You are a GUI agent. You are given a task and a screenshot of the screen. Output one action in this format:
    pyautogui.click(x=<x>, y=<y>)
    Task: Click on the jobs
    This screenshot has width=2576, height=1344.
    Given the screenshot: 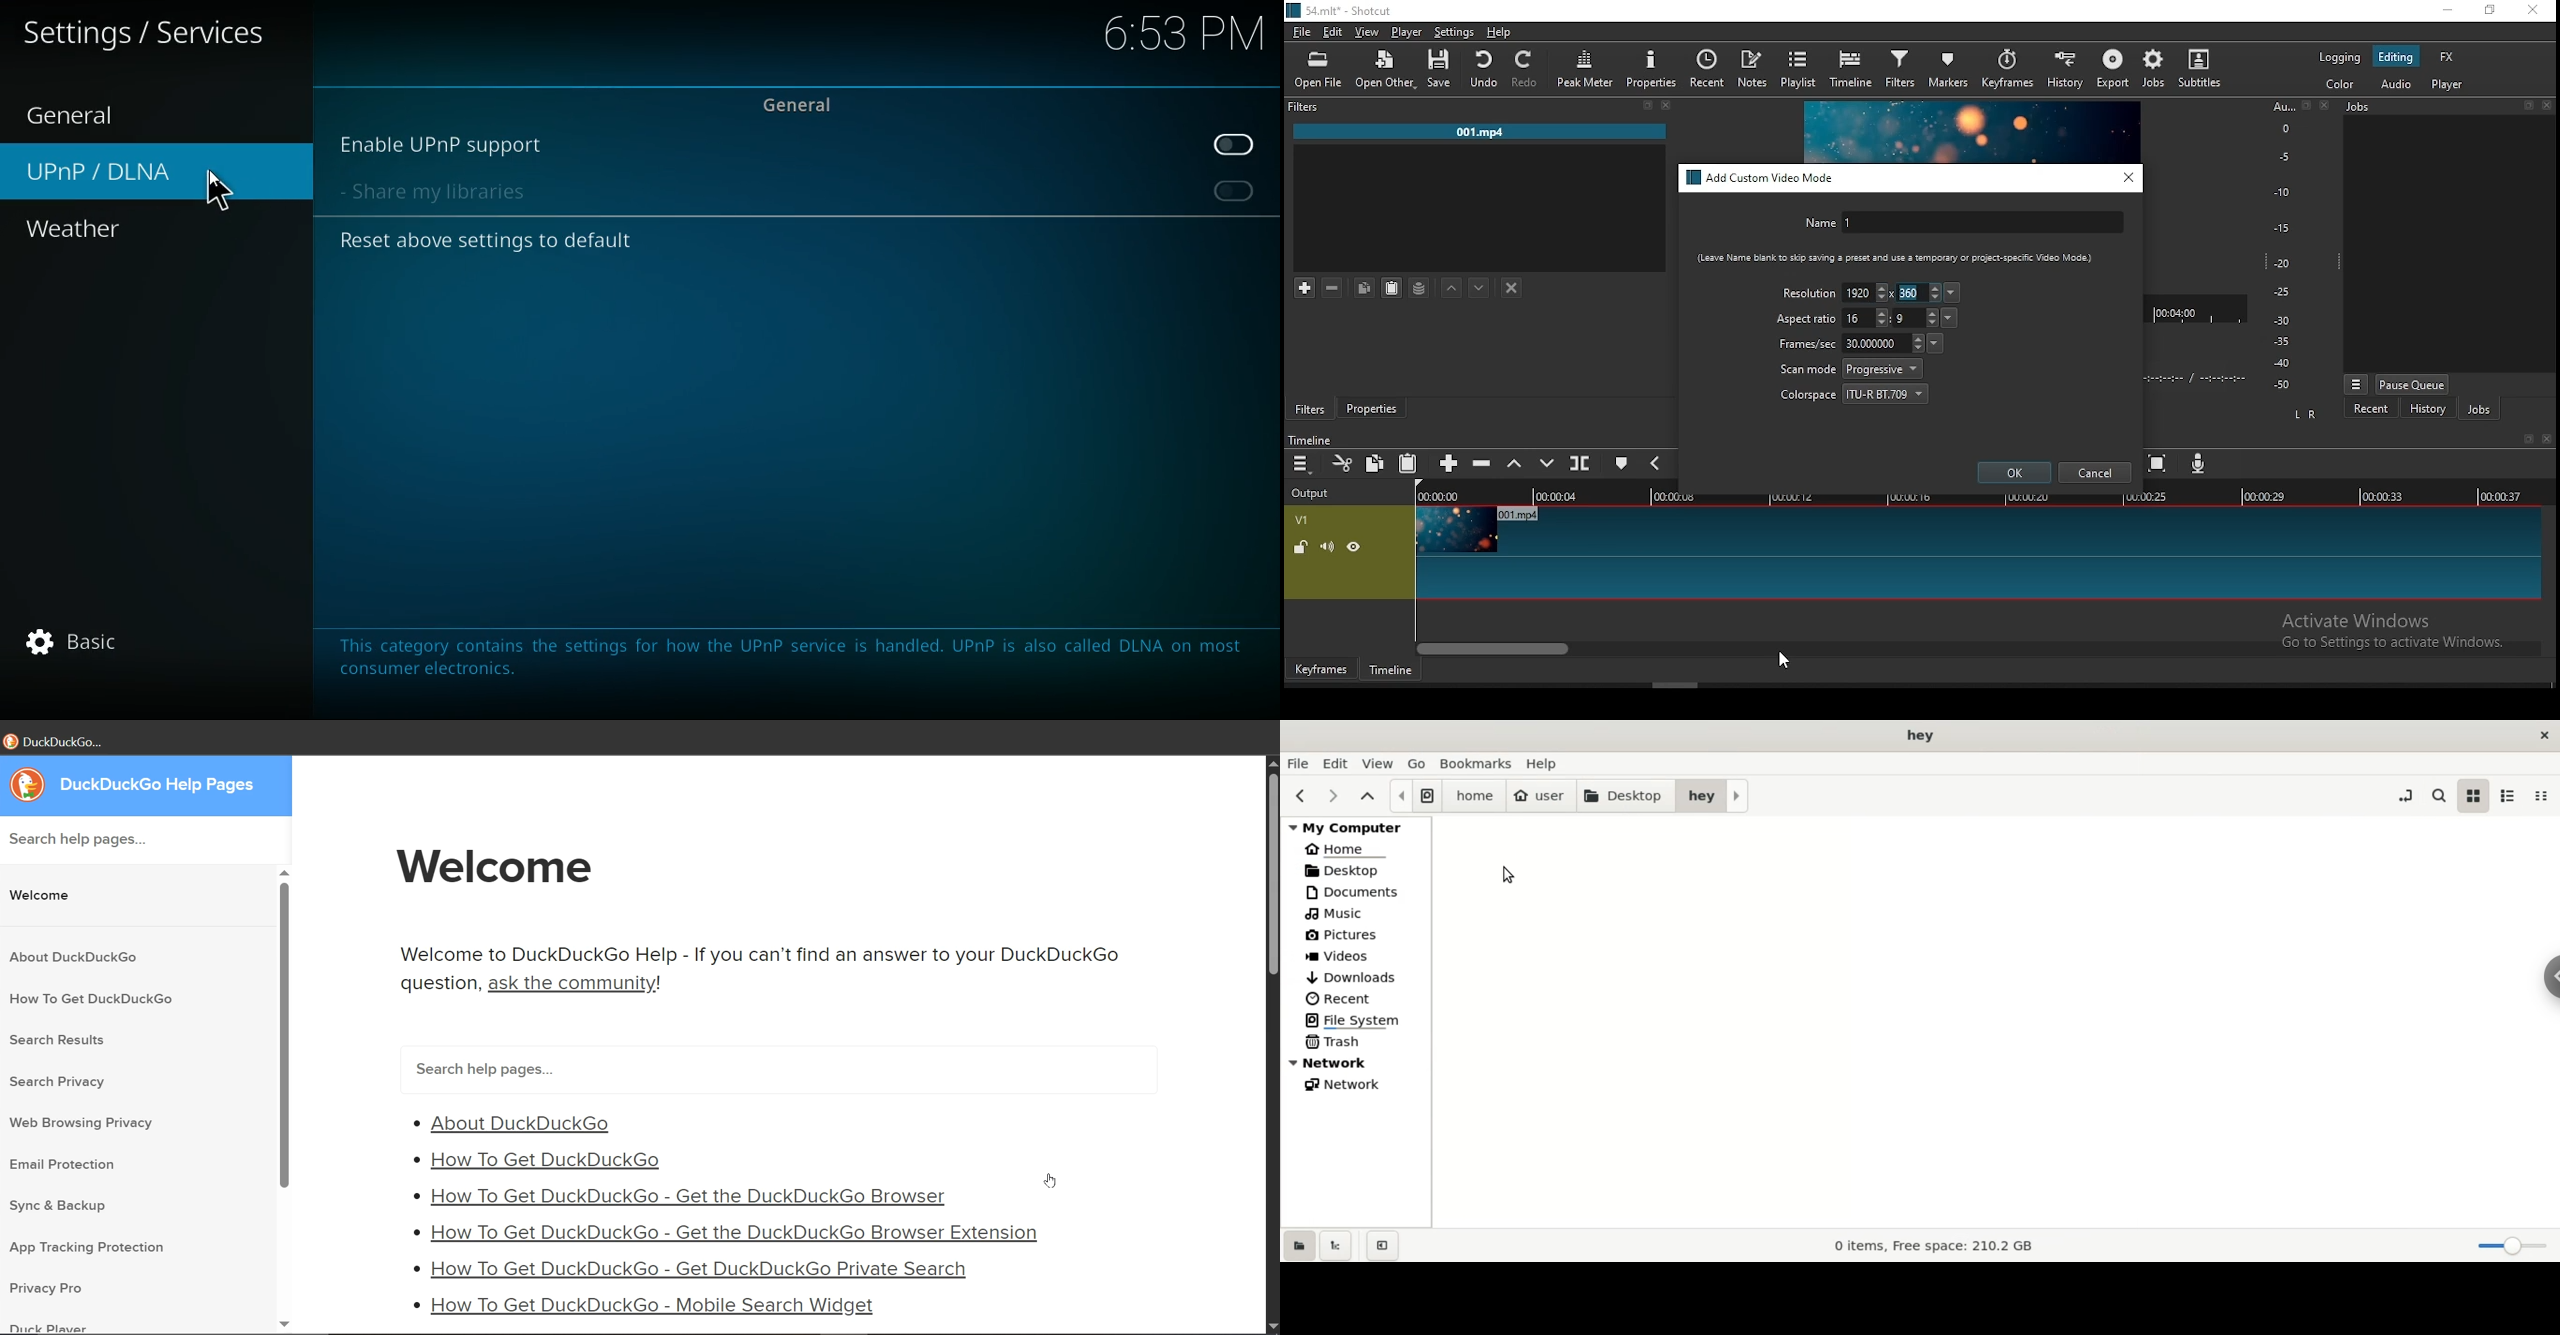 What is the action you would take?
    pyautogui.click(x=2479, y=410)
    